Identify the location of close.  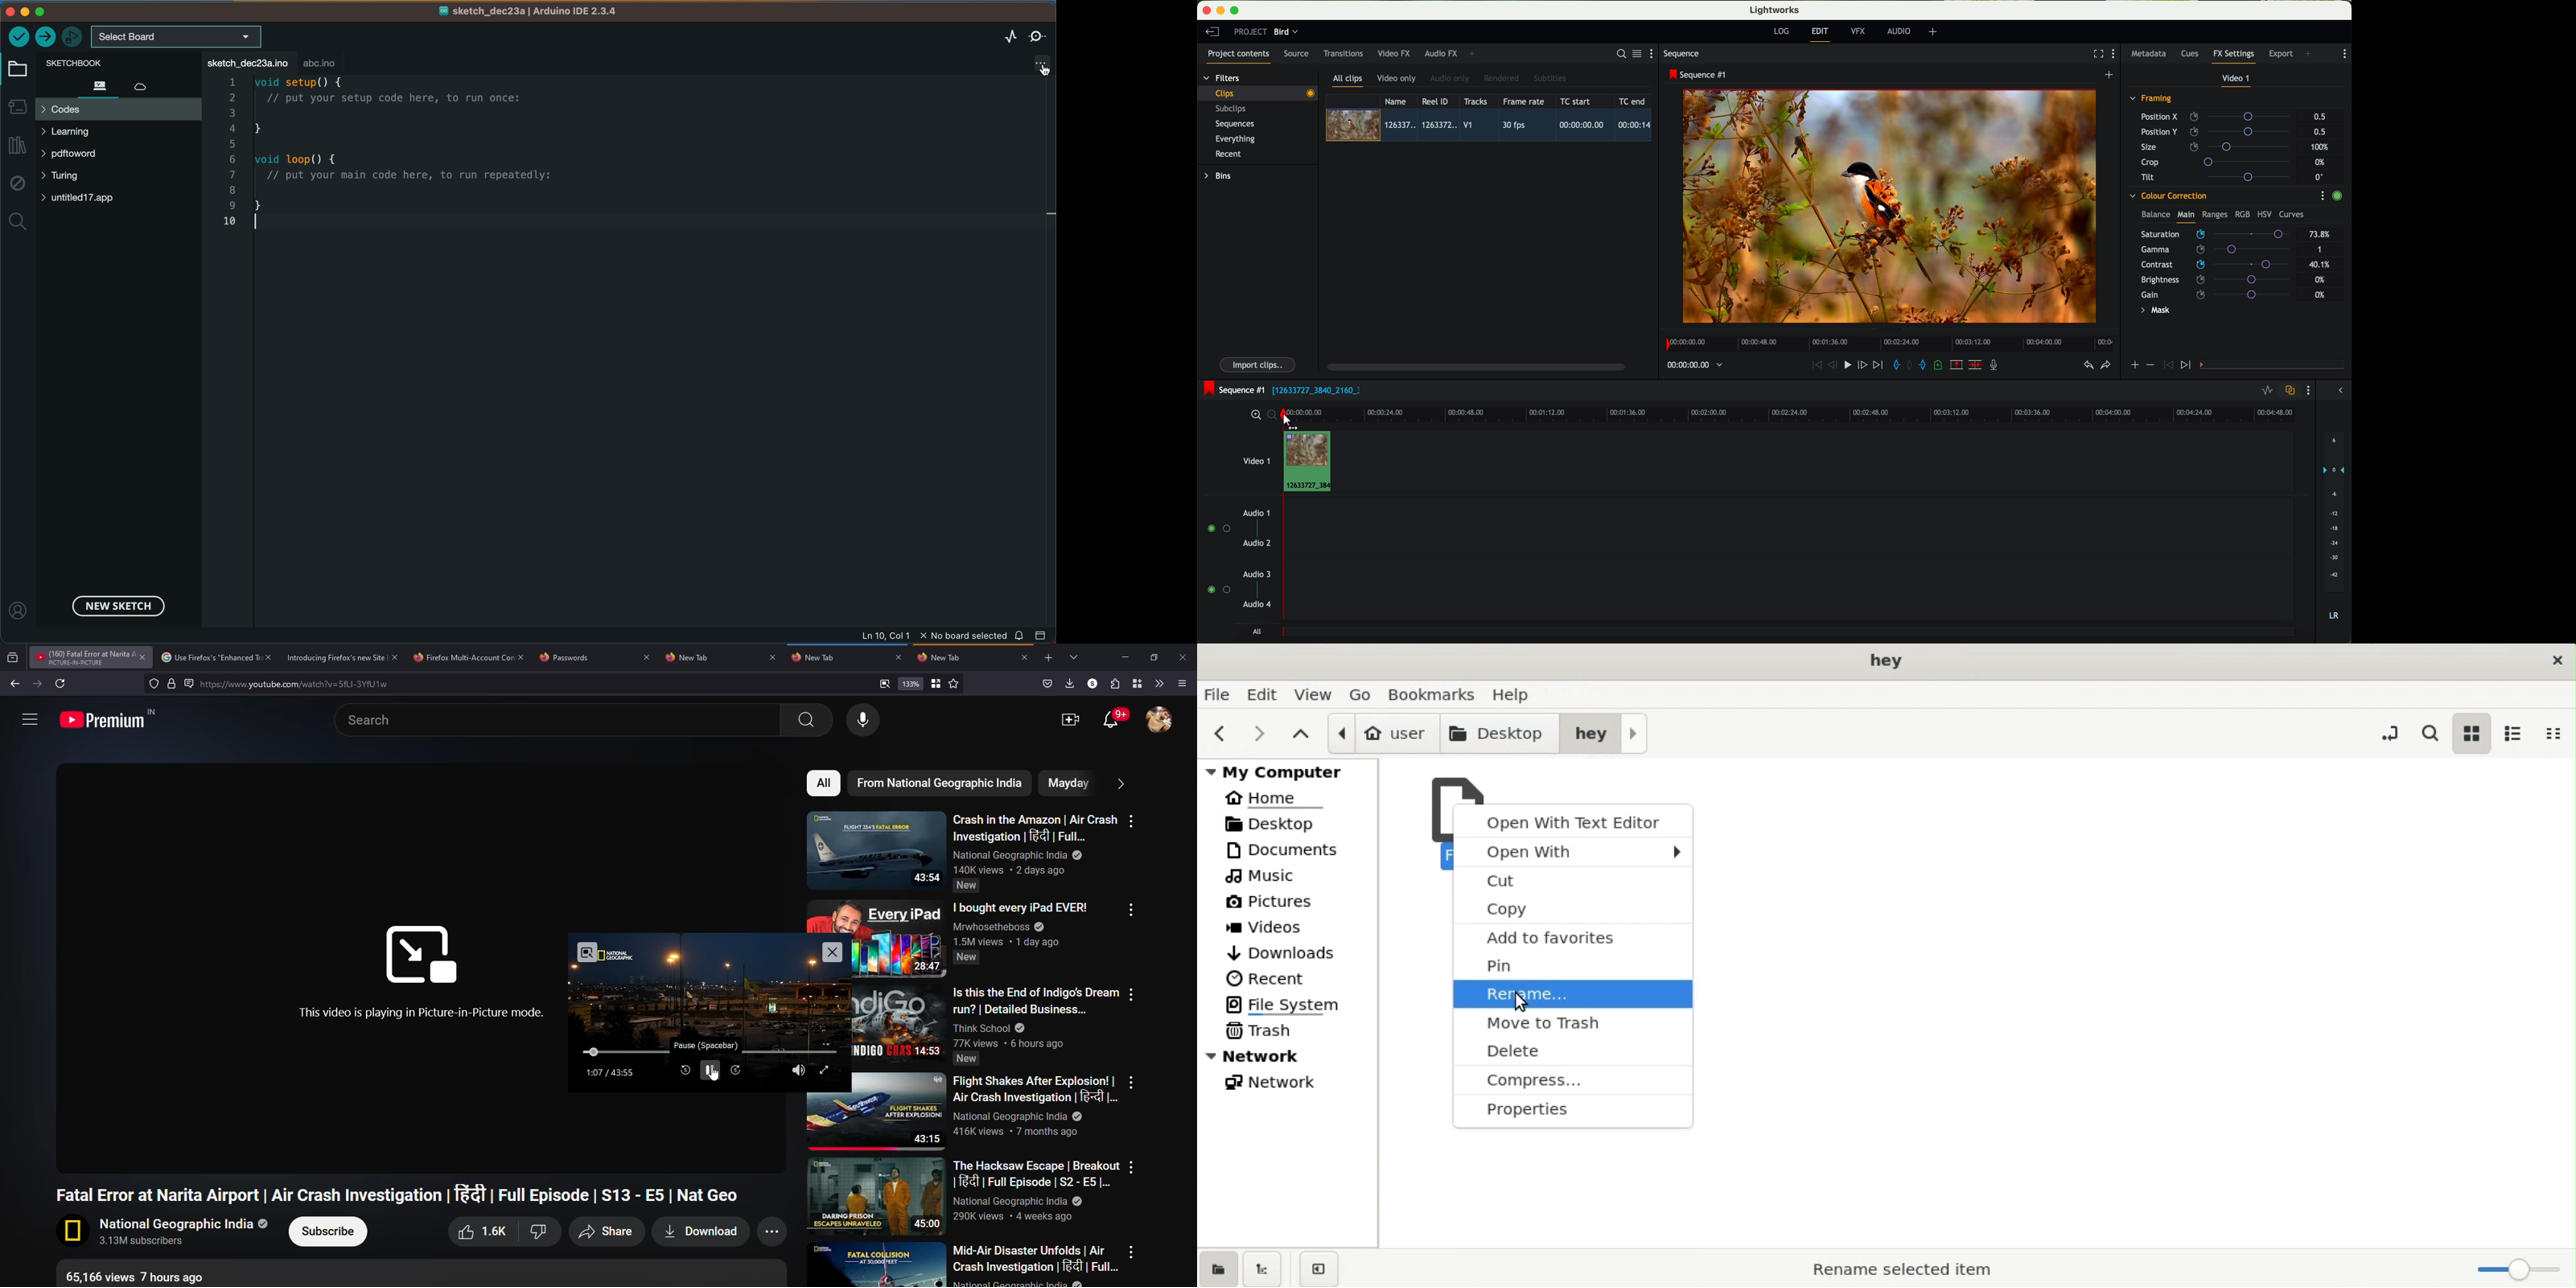
(523, 655).